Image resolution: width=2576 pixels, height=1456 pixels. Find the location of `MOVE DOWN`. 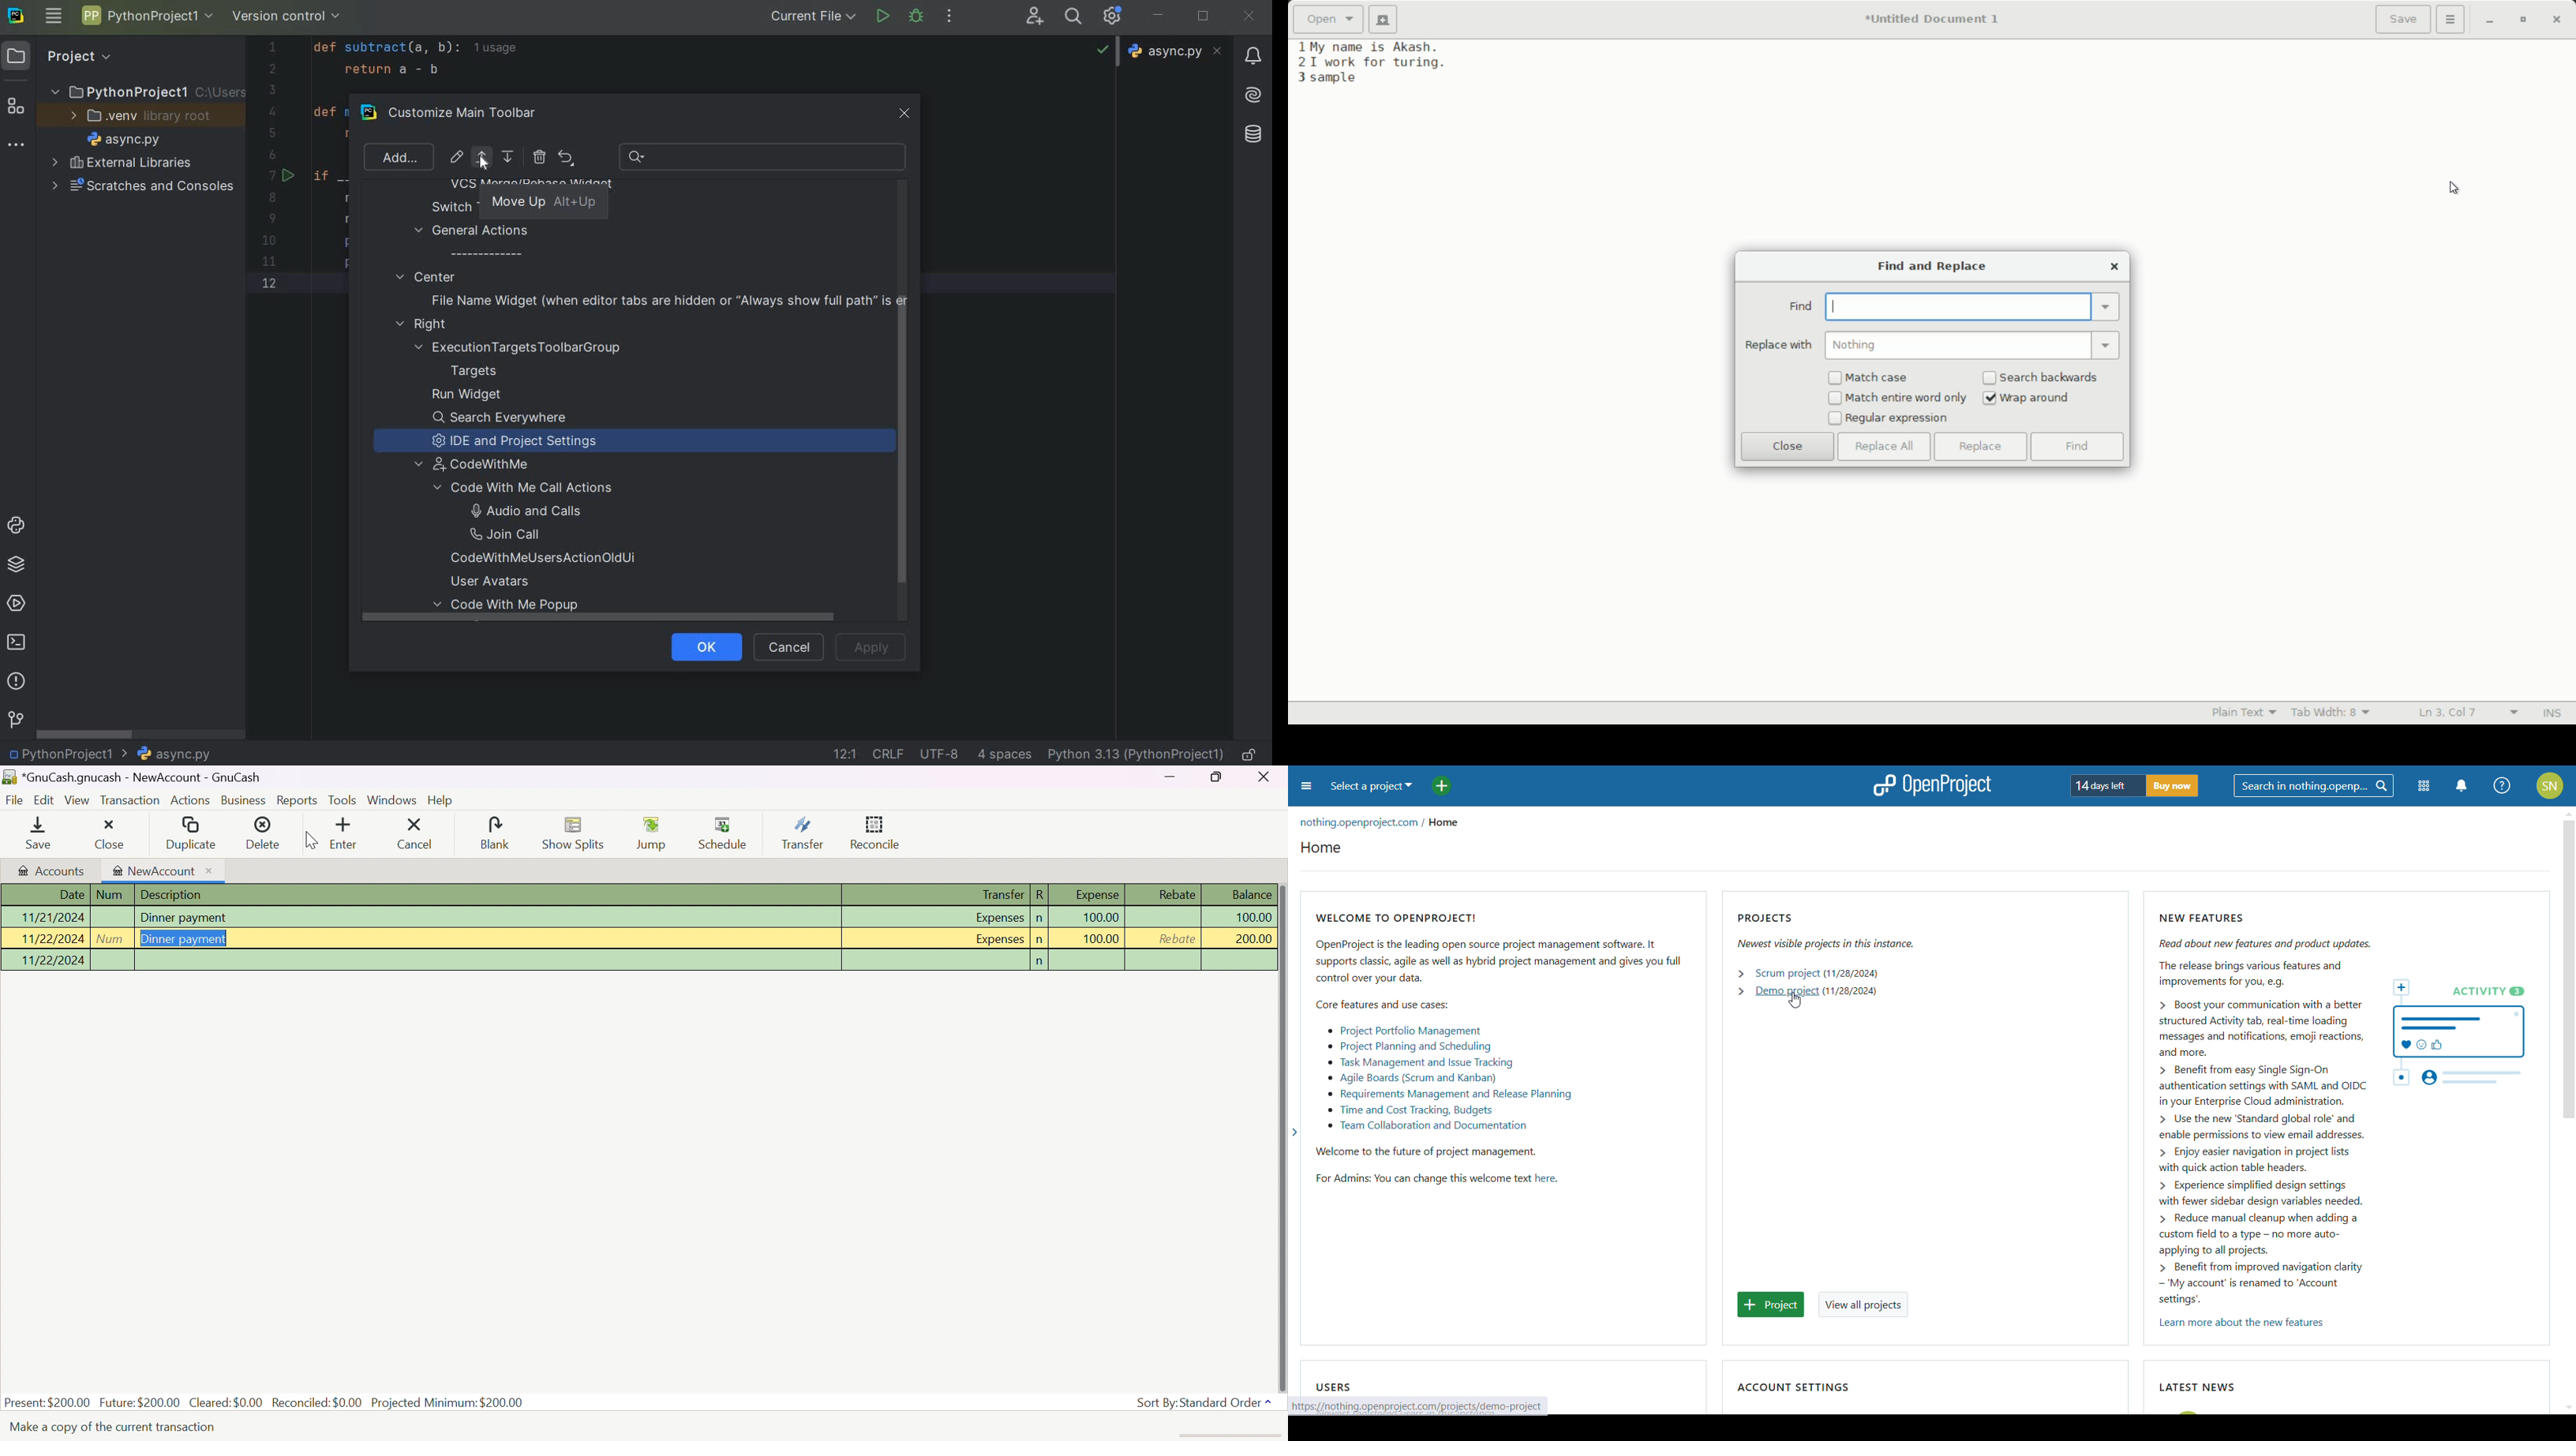

MOVE DOWN is located at coordinates (509, 157).